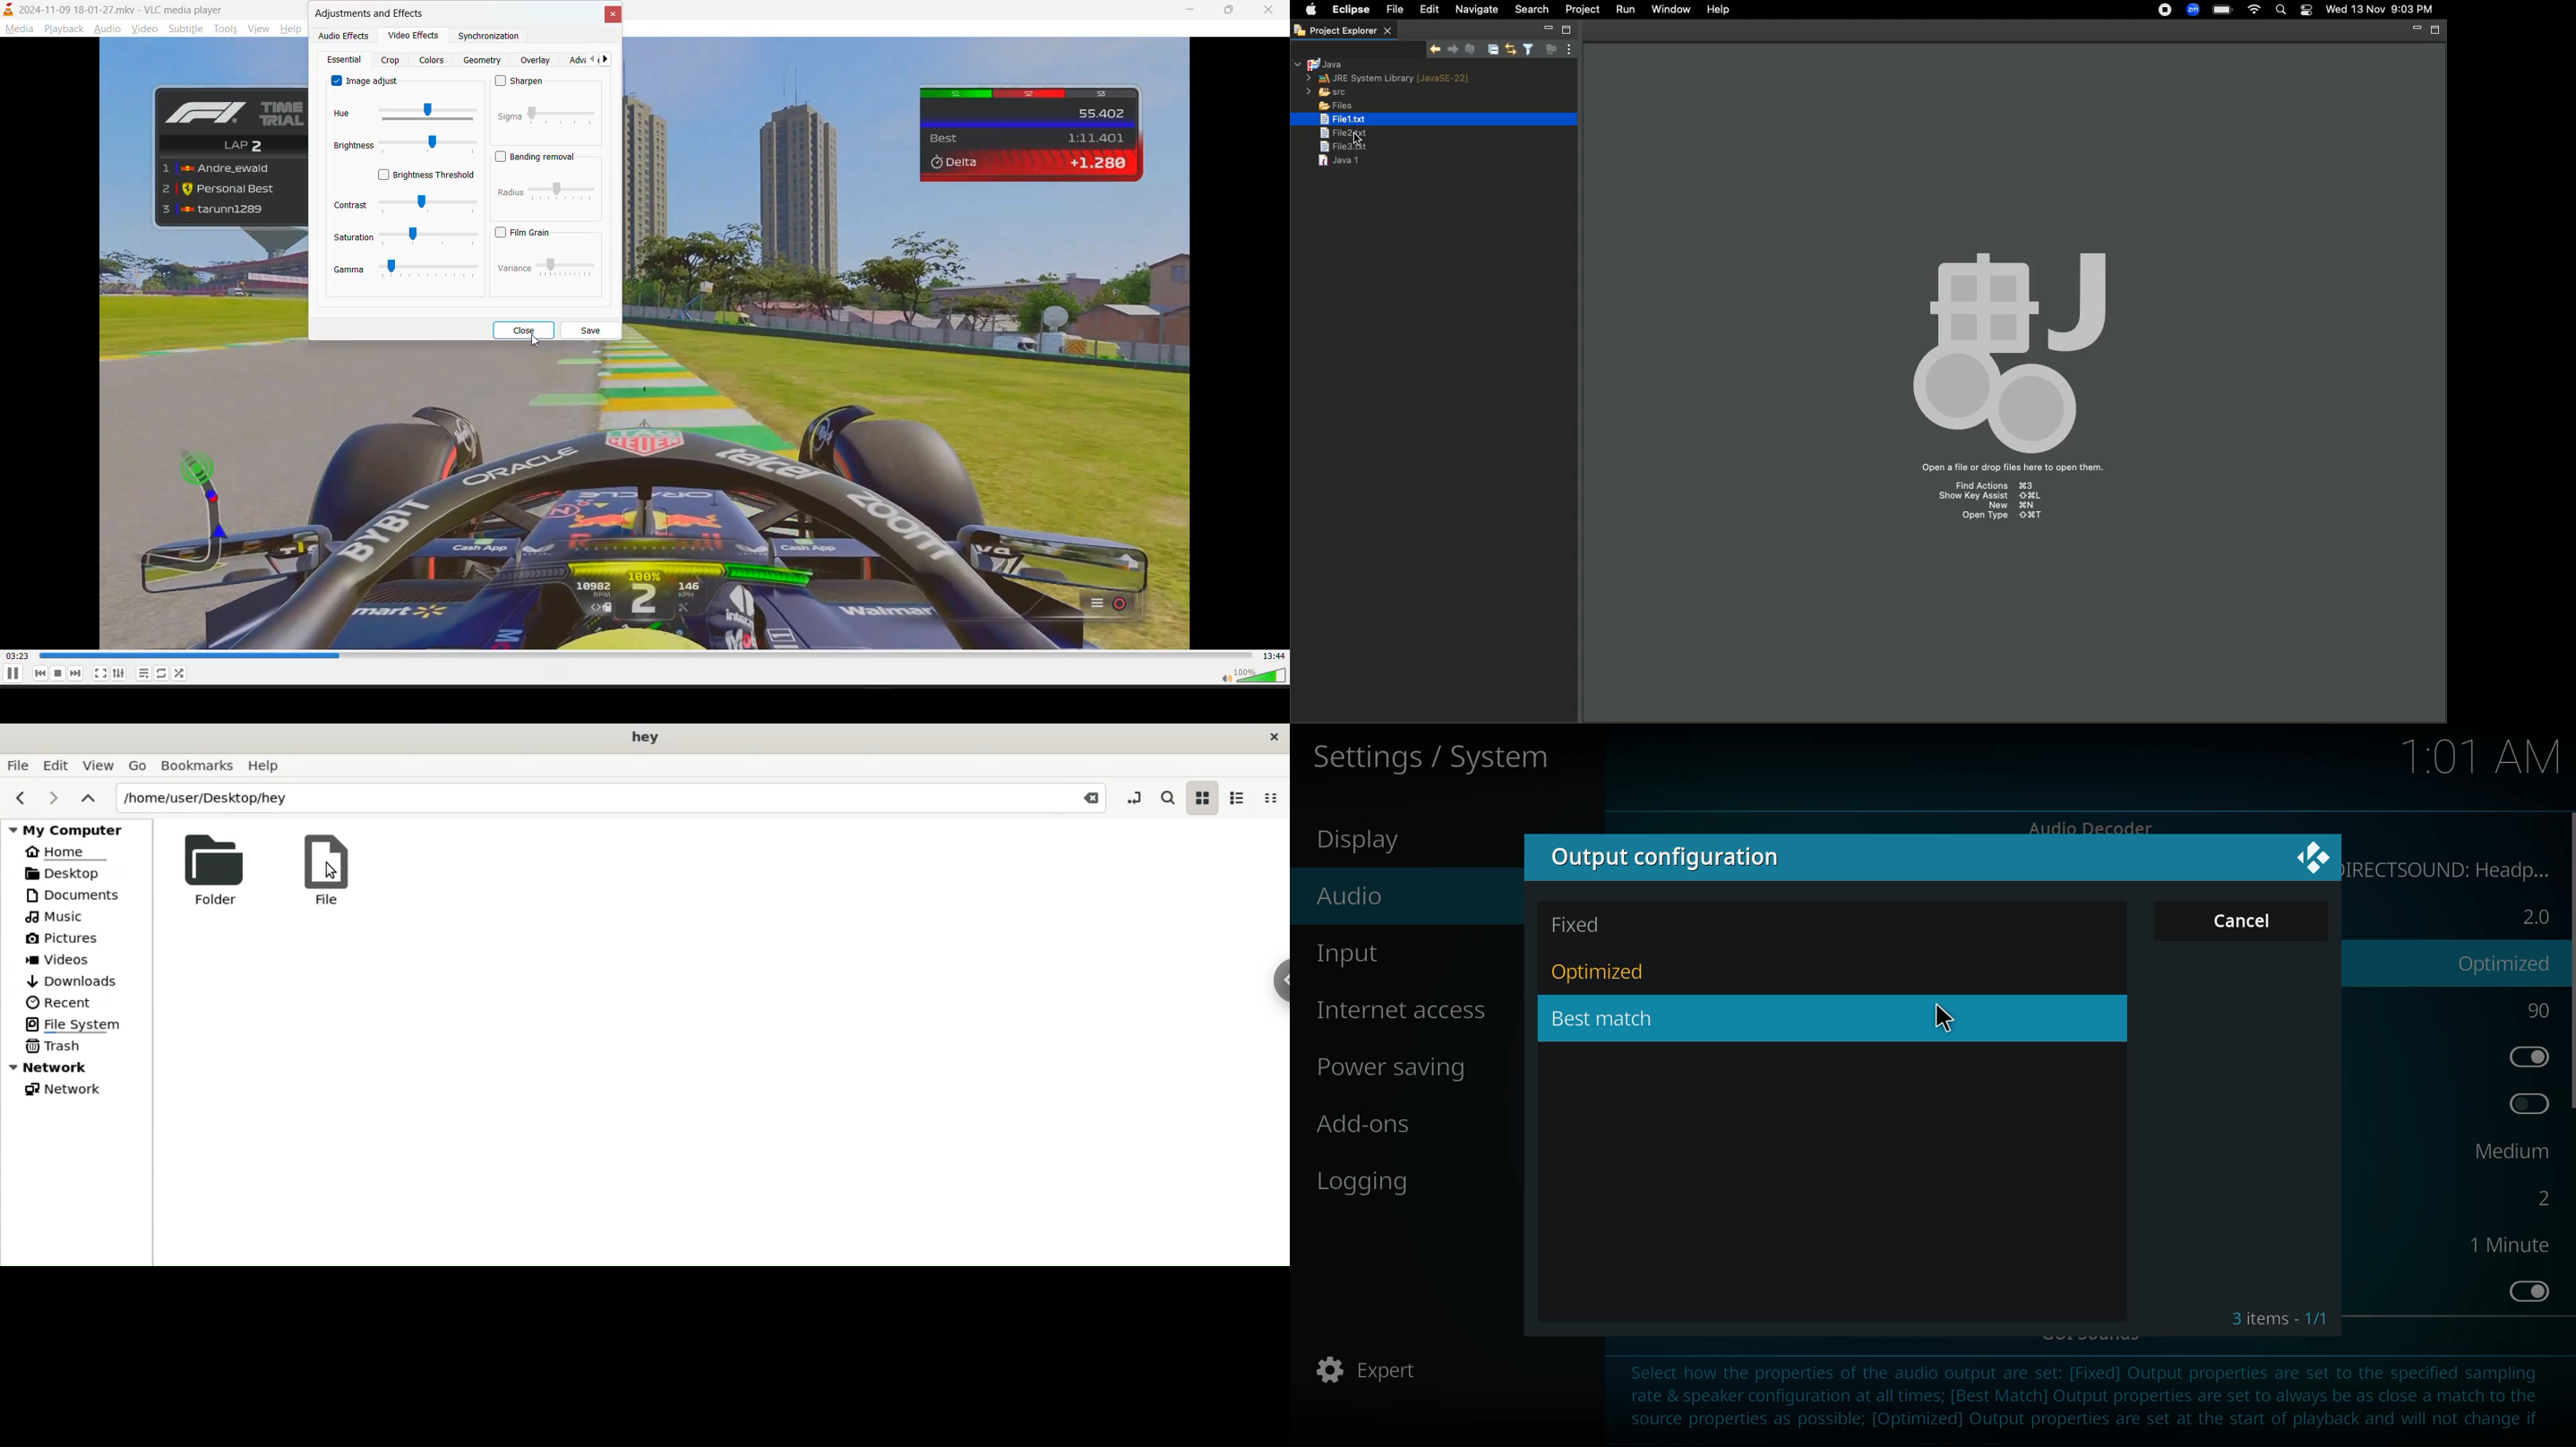  Describe the element at coordinates (144, 674) in the screenshot. I see `playlist` at that location.